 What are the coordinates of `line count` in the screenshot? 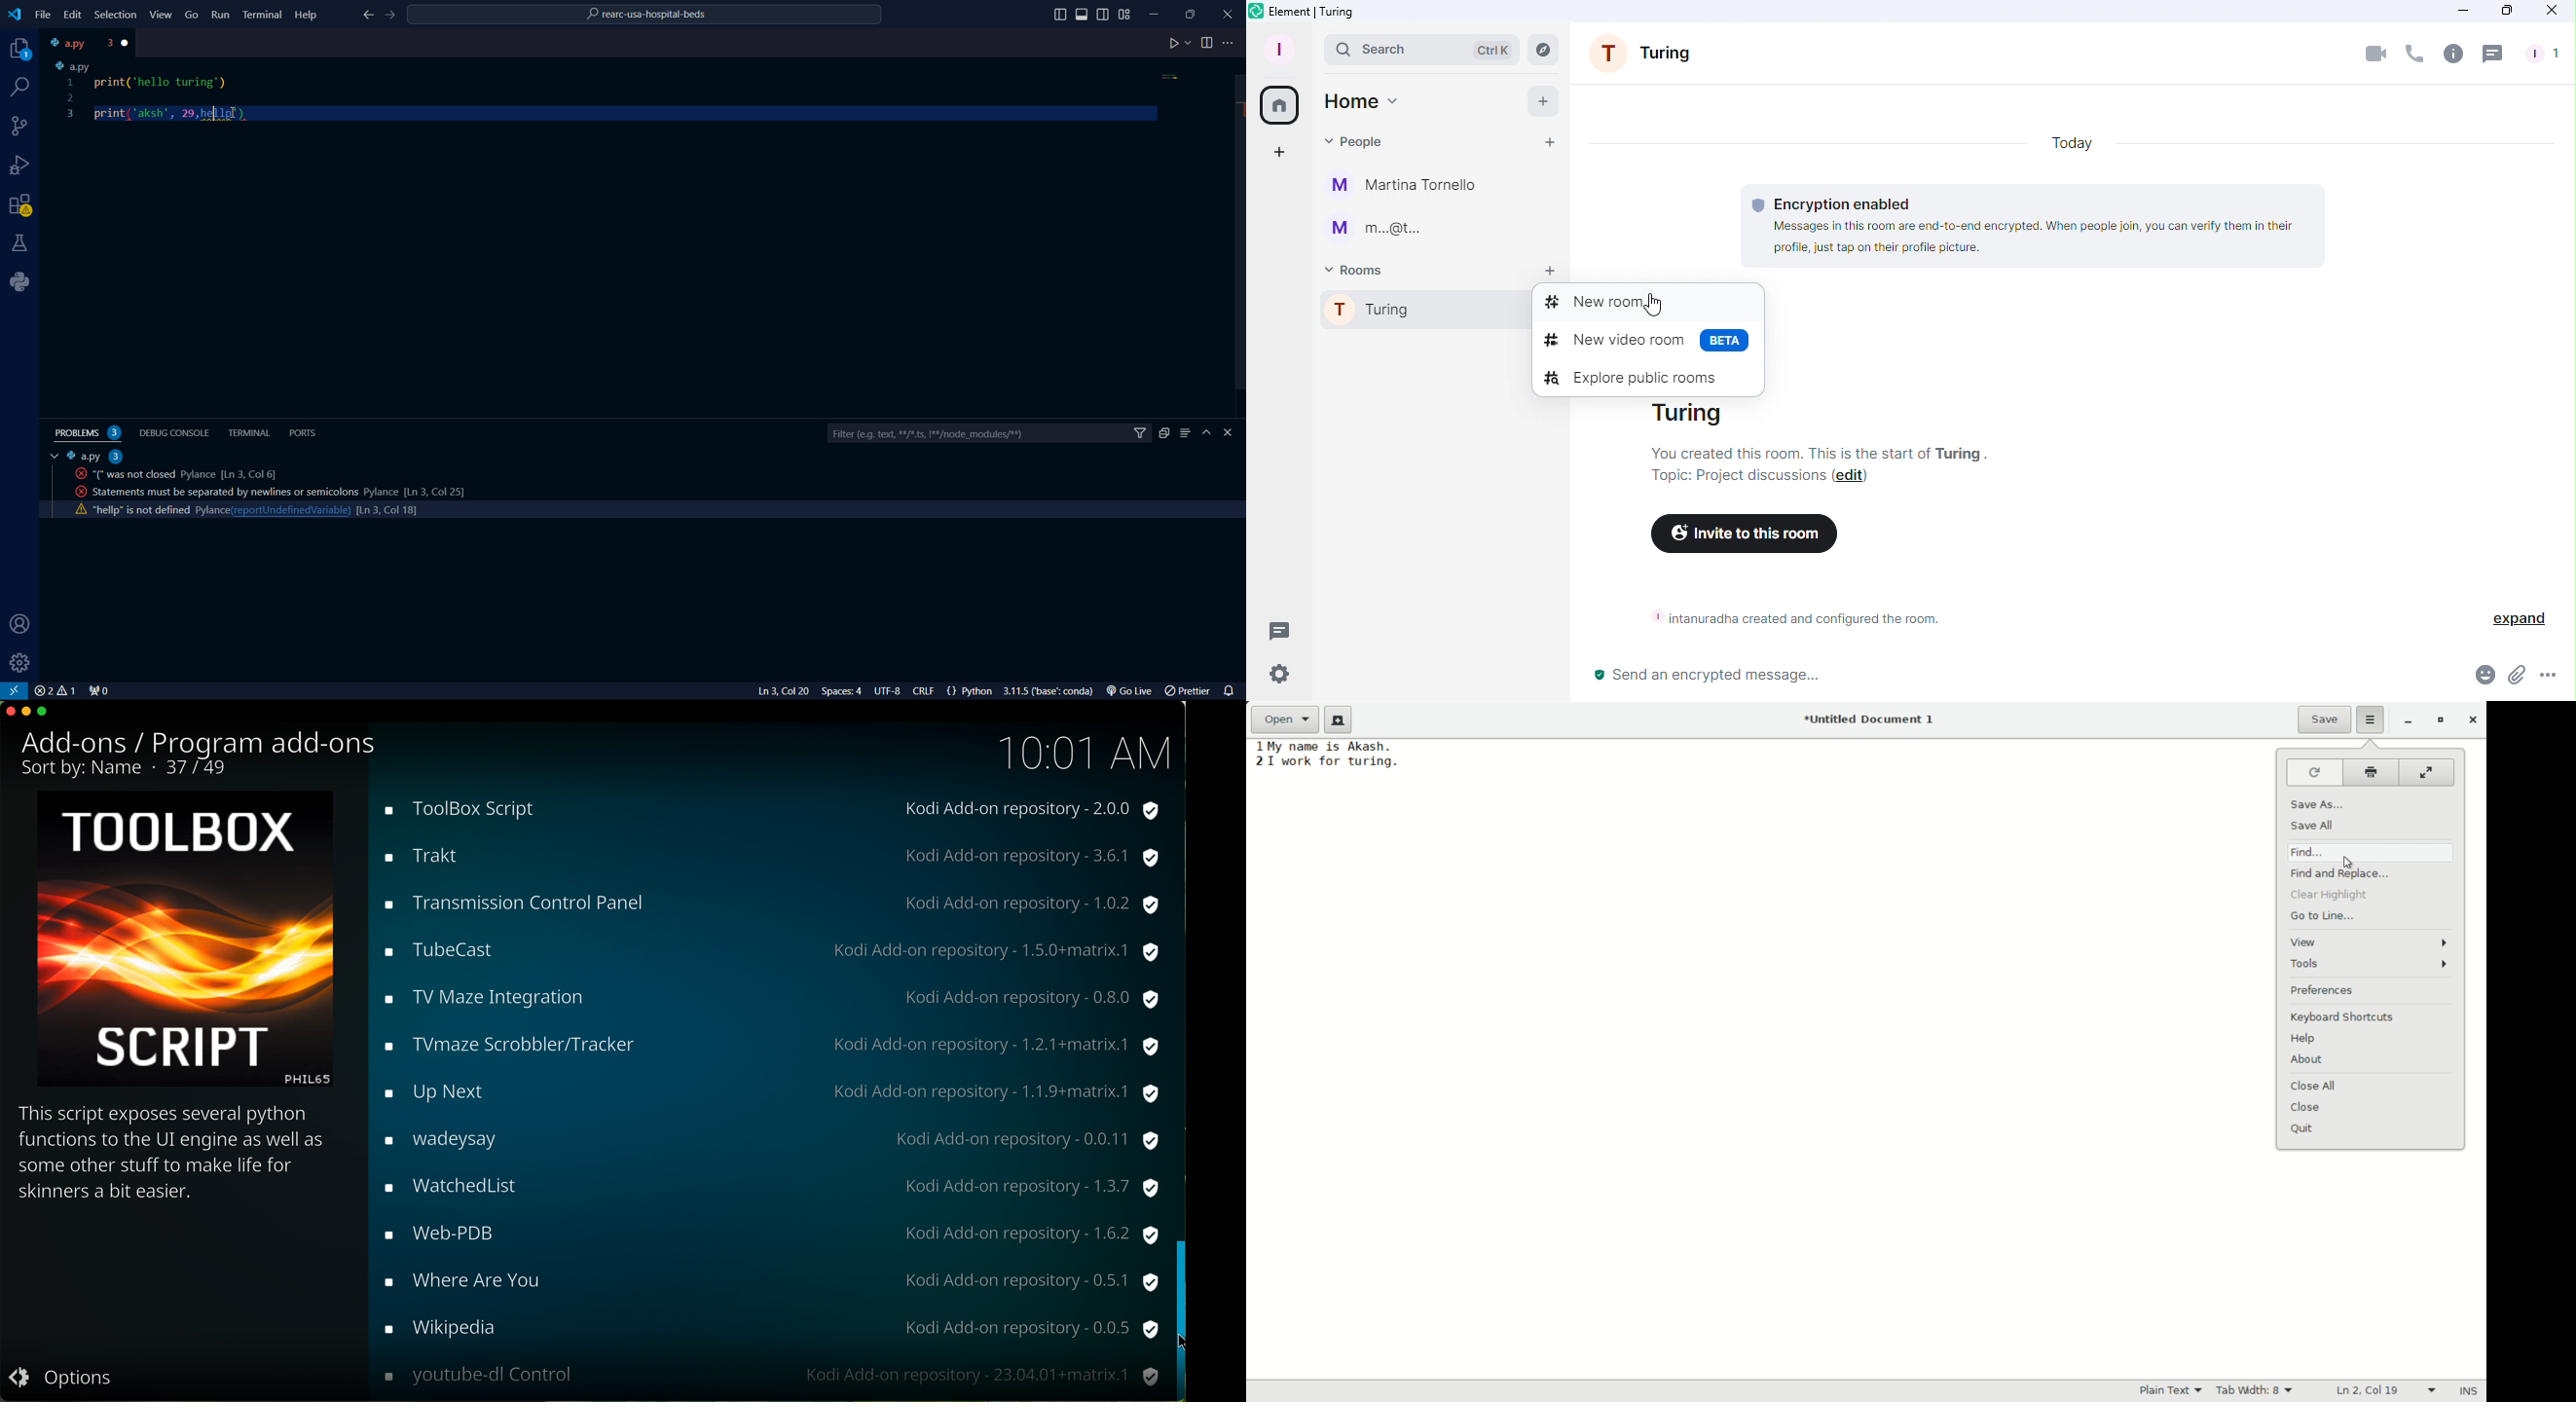 It's located at (386, 512).